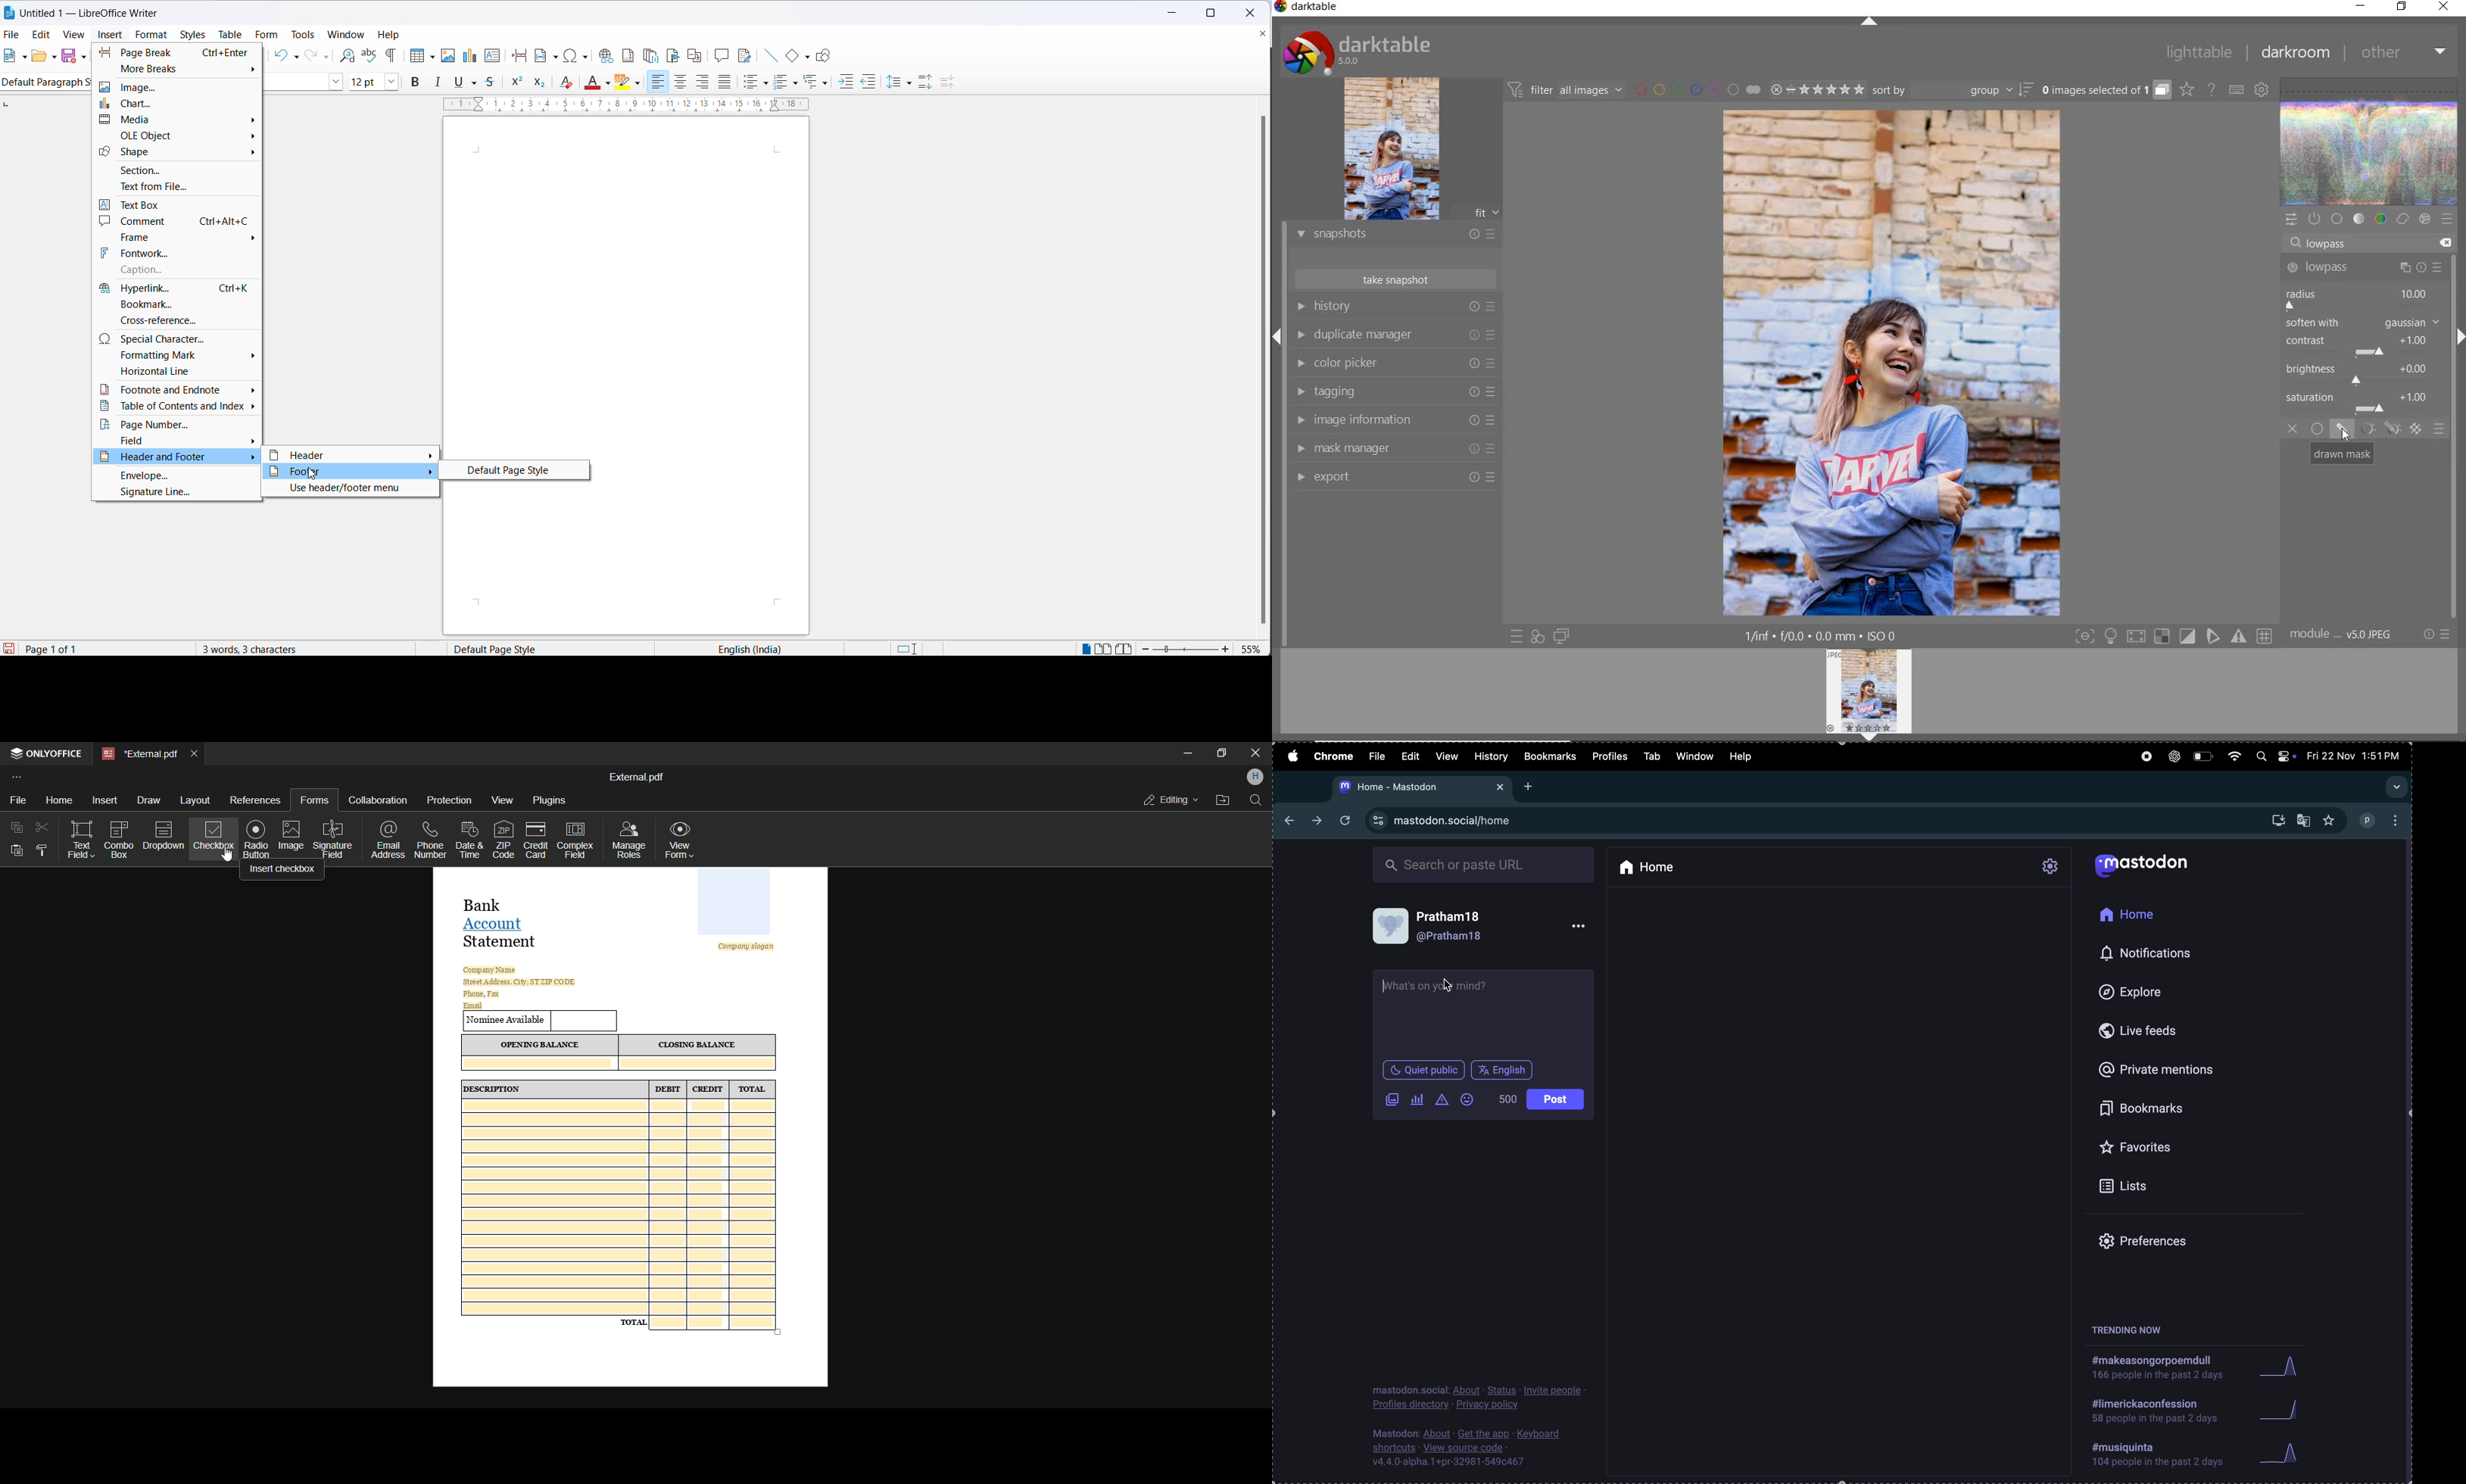  I want to click on file options, so click(23, 58).